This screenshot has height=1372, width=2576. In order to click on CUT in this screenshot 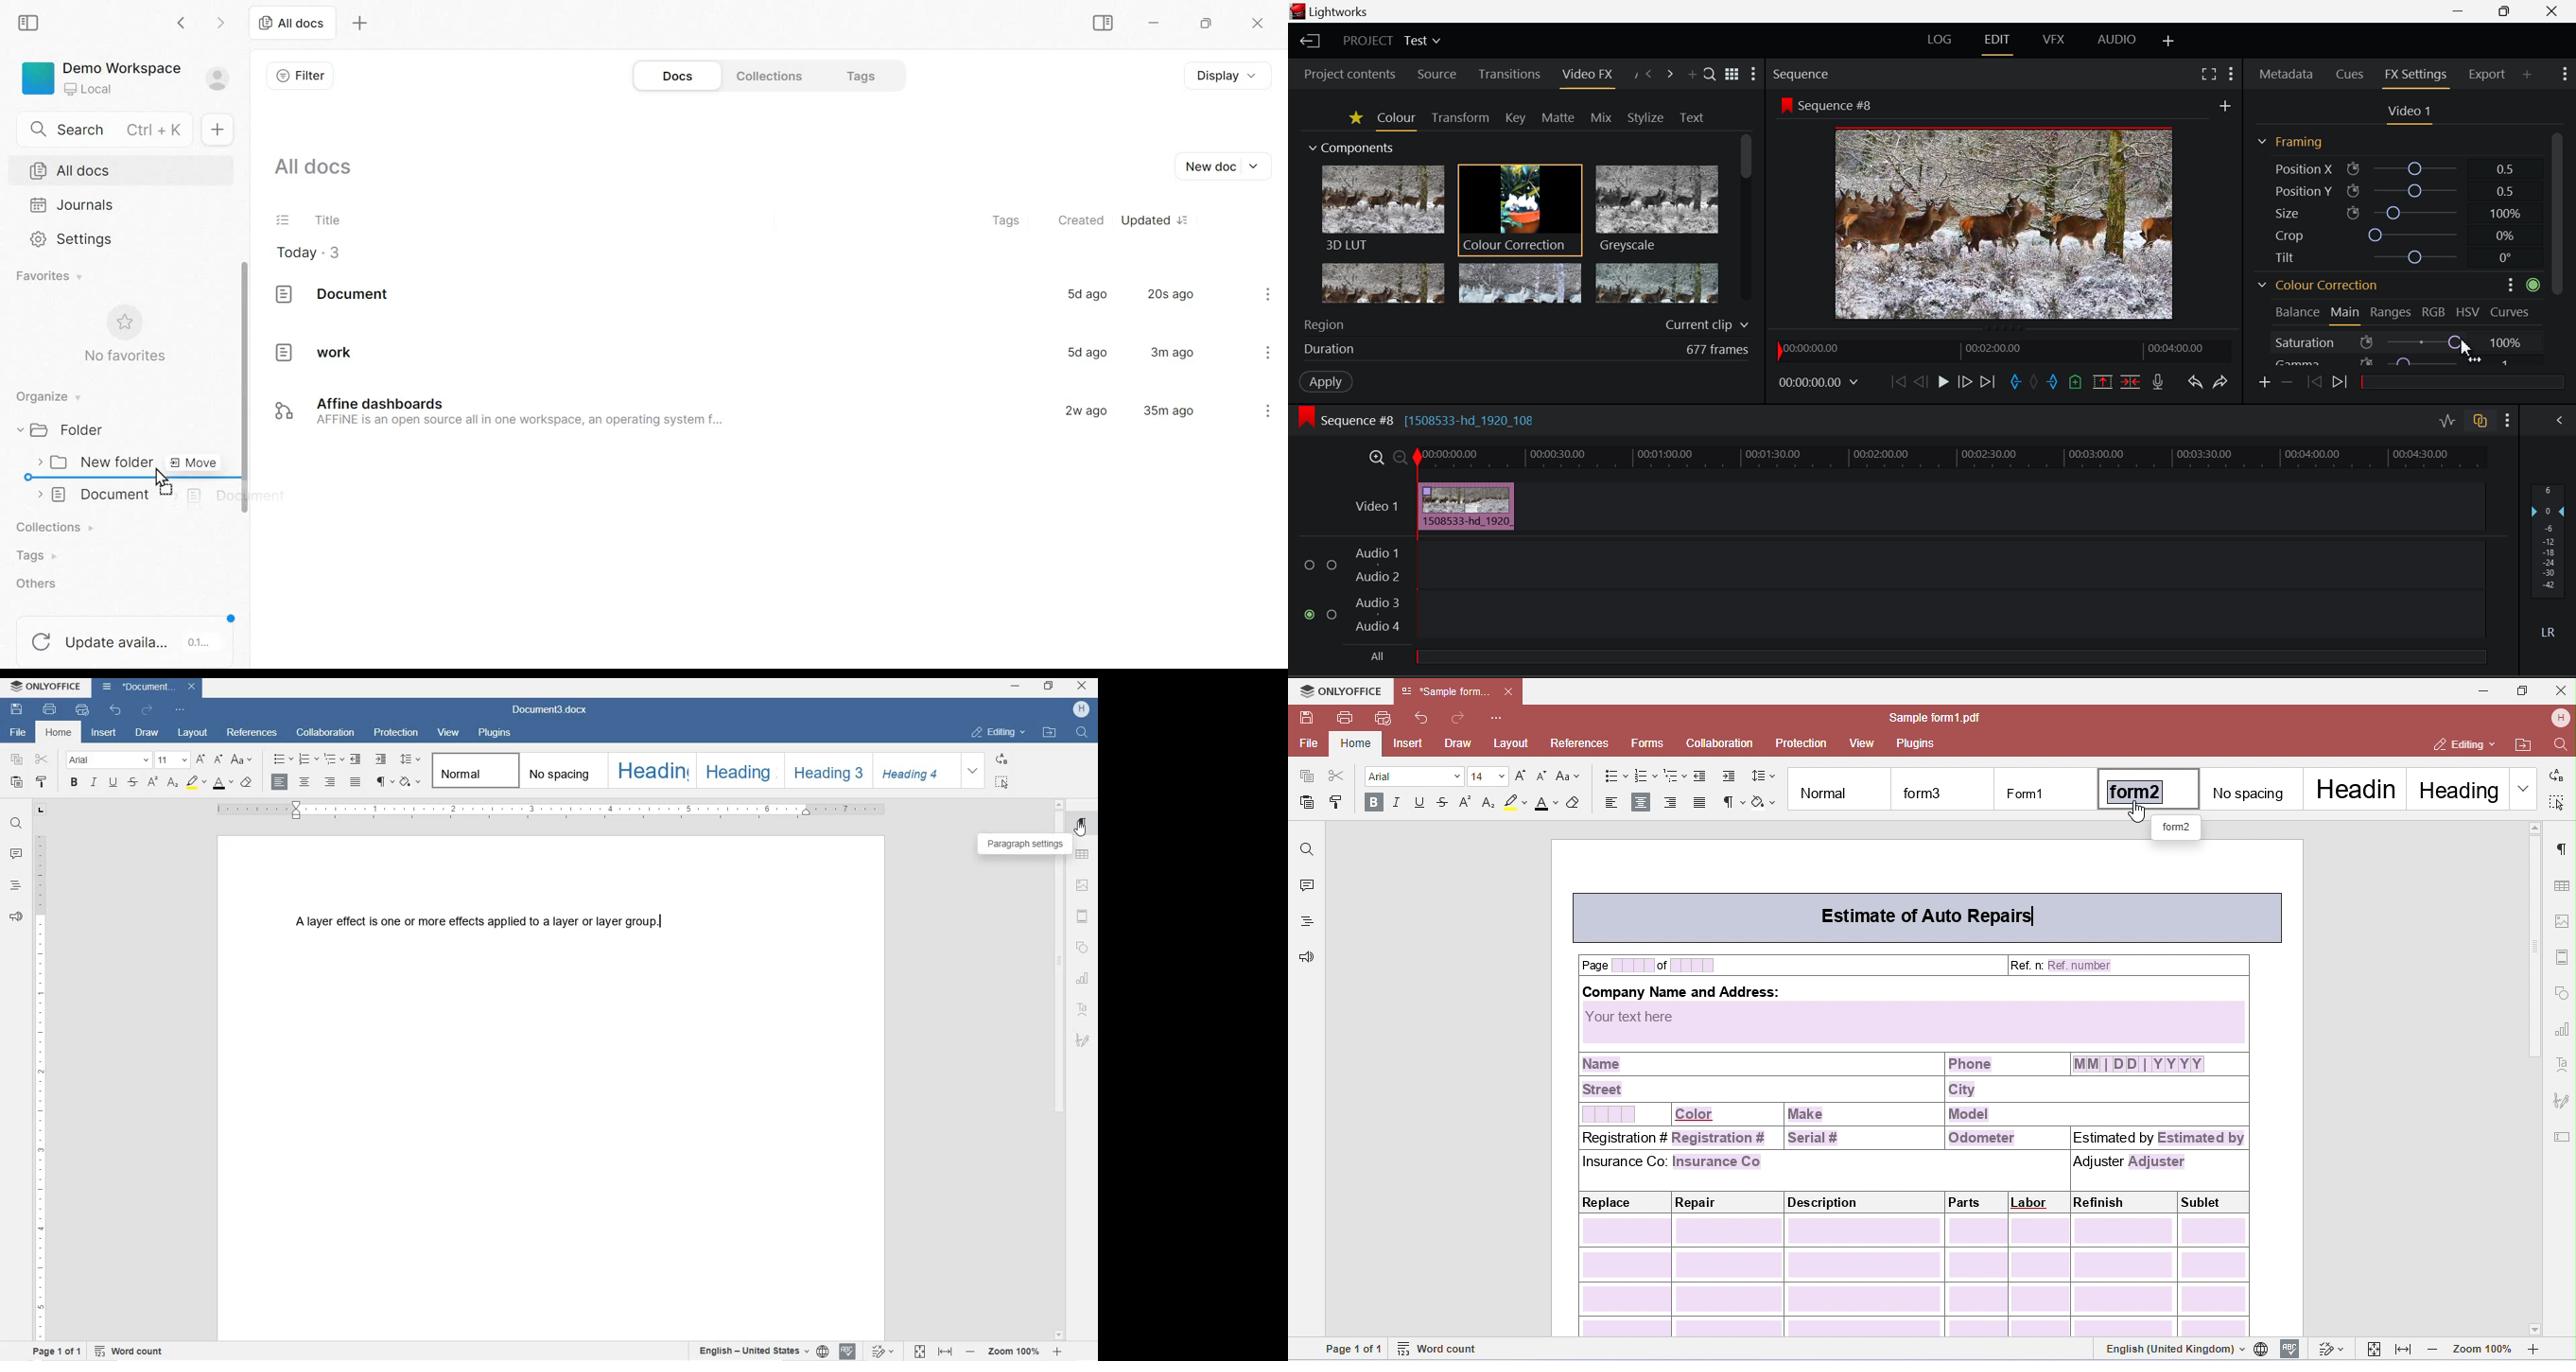, I will do `click(44, 761)`.